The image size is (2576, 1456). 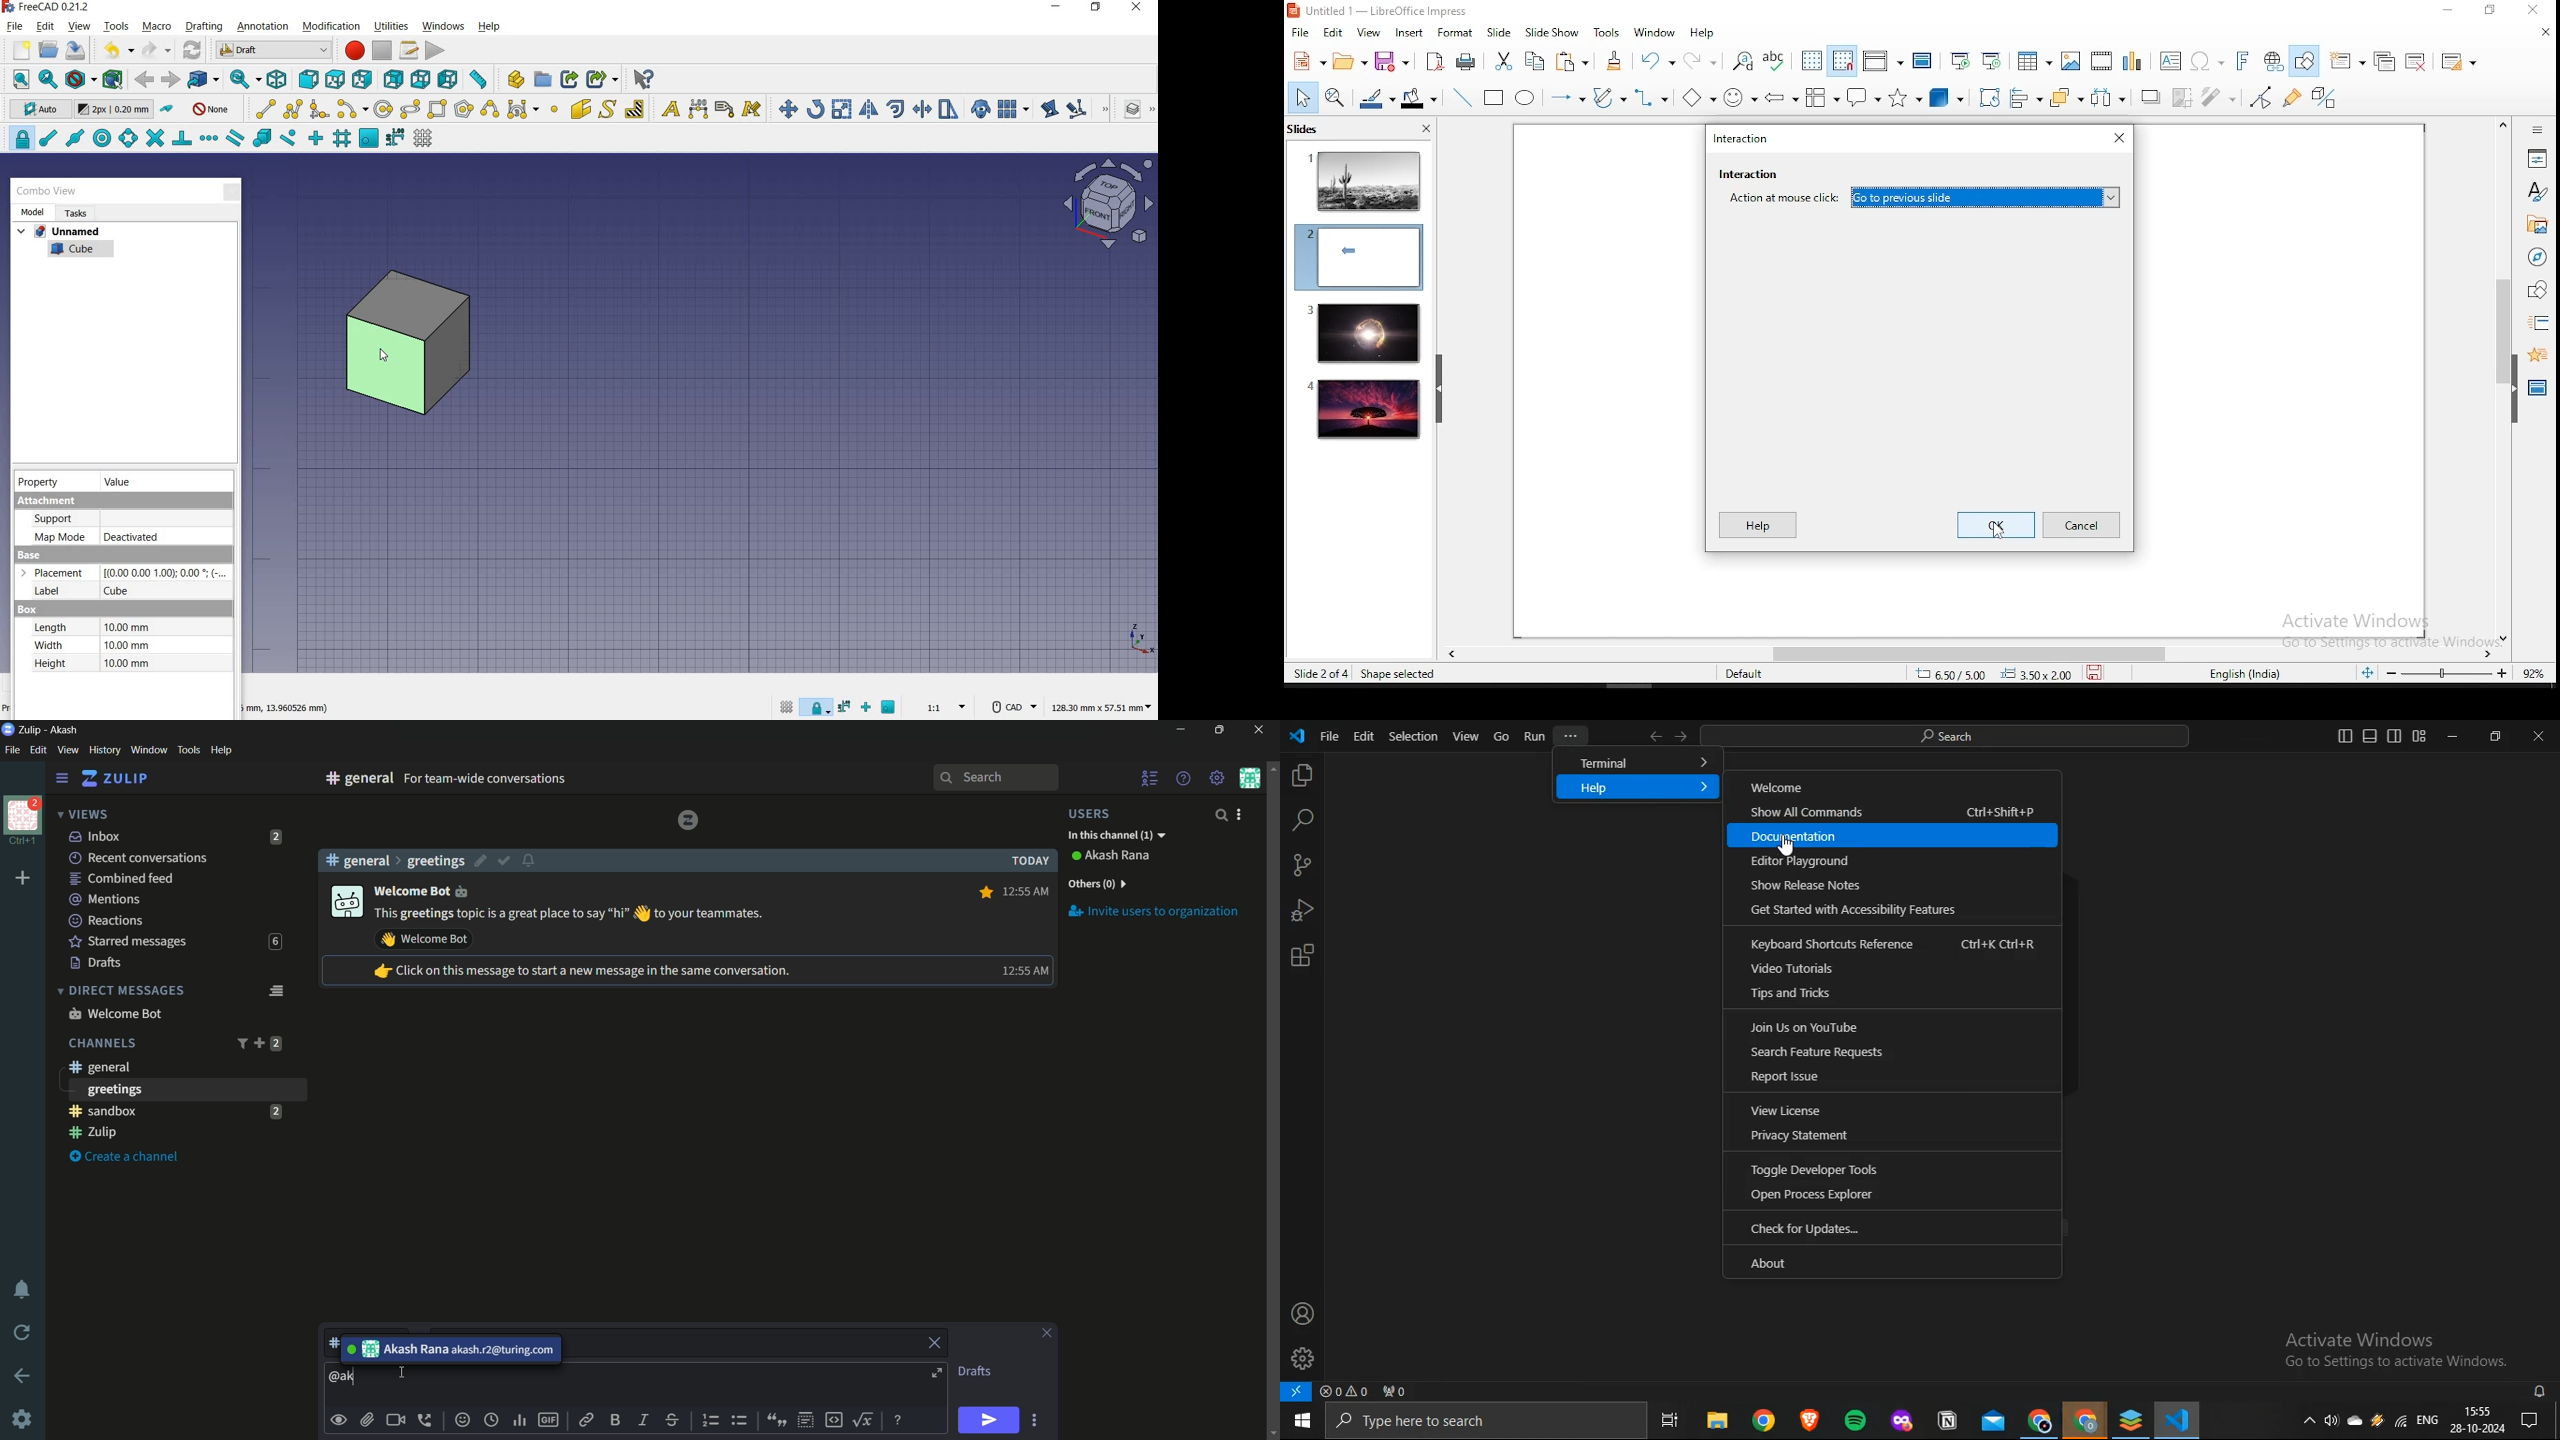 I want to click on text box, so click(x=2168, y=61).